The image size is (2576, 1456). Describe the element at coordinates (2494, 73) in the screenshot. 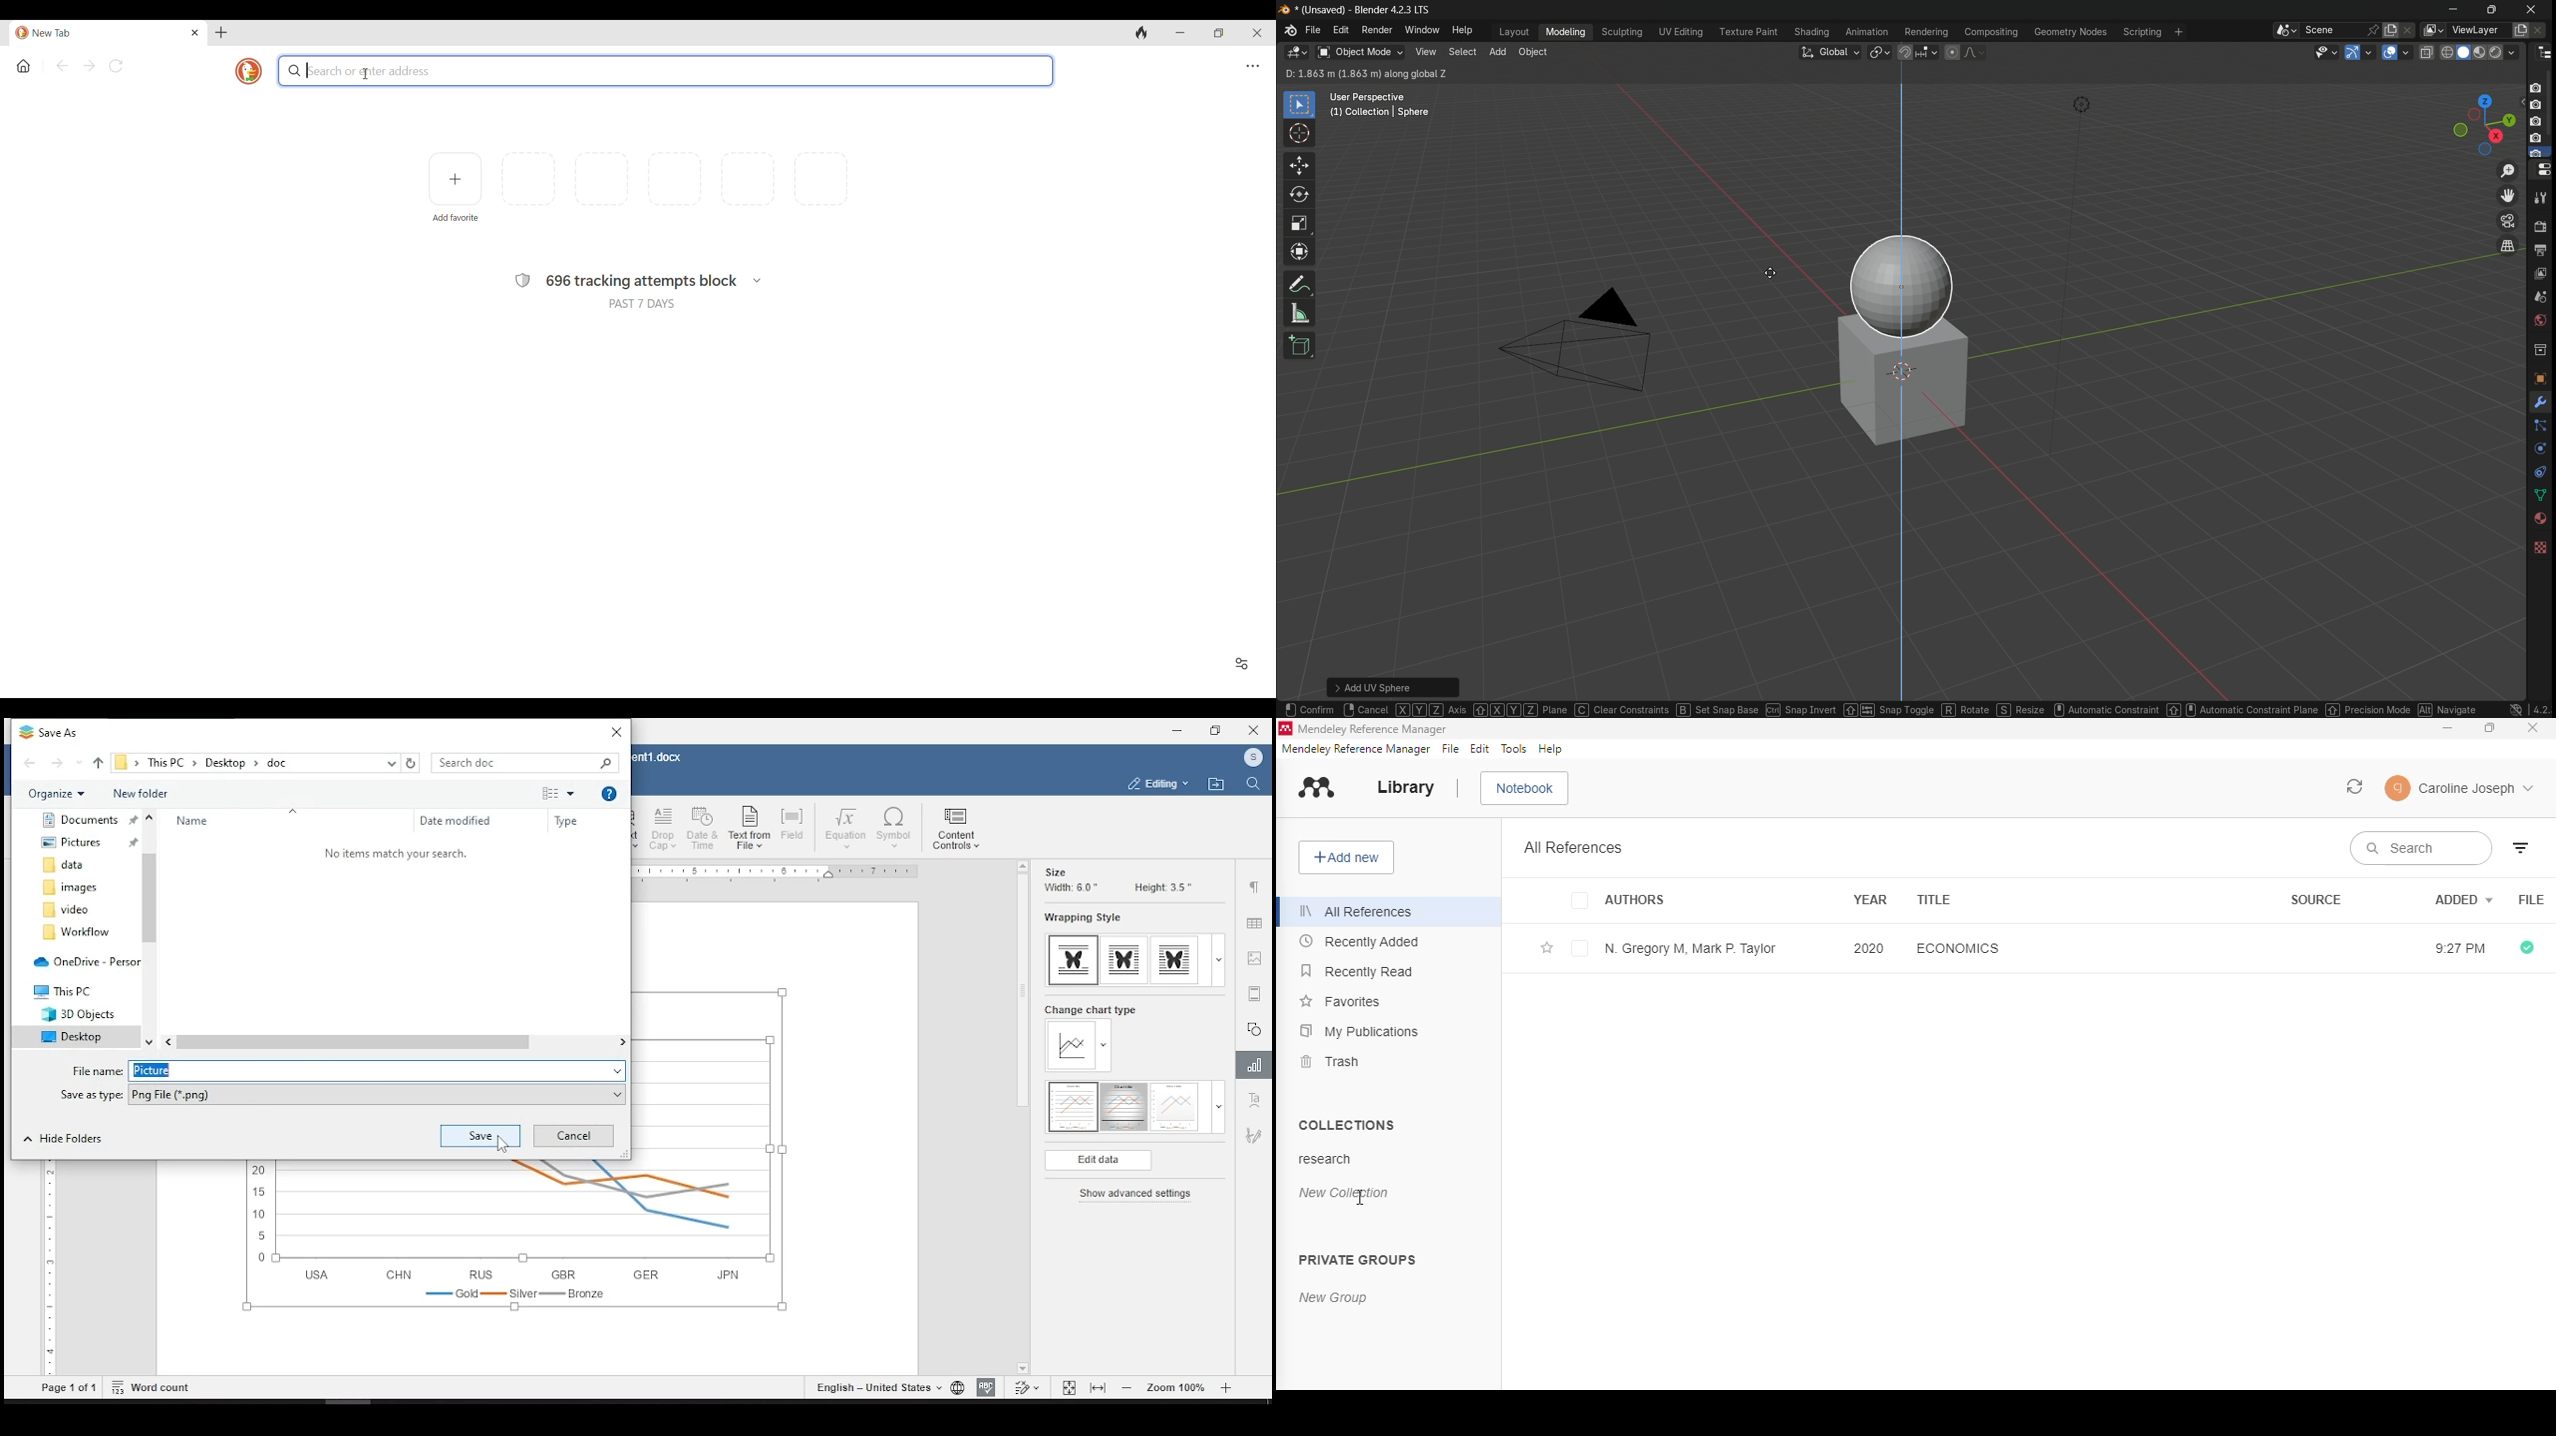

I see `options` at that location.